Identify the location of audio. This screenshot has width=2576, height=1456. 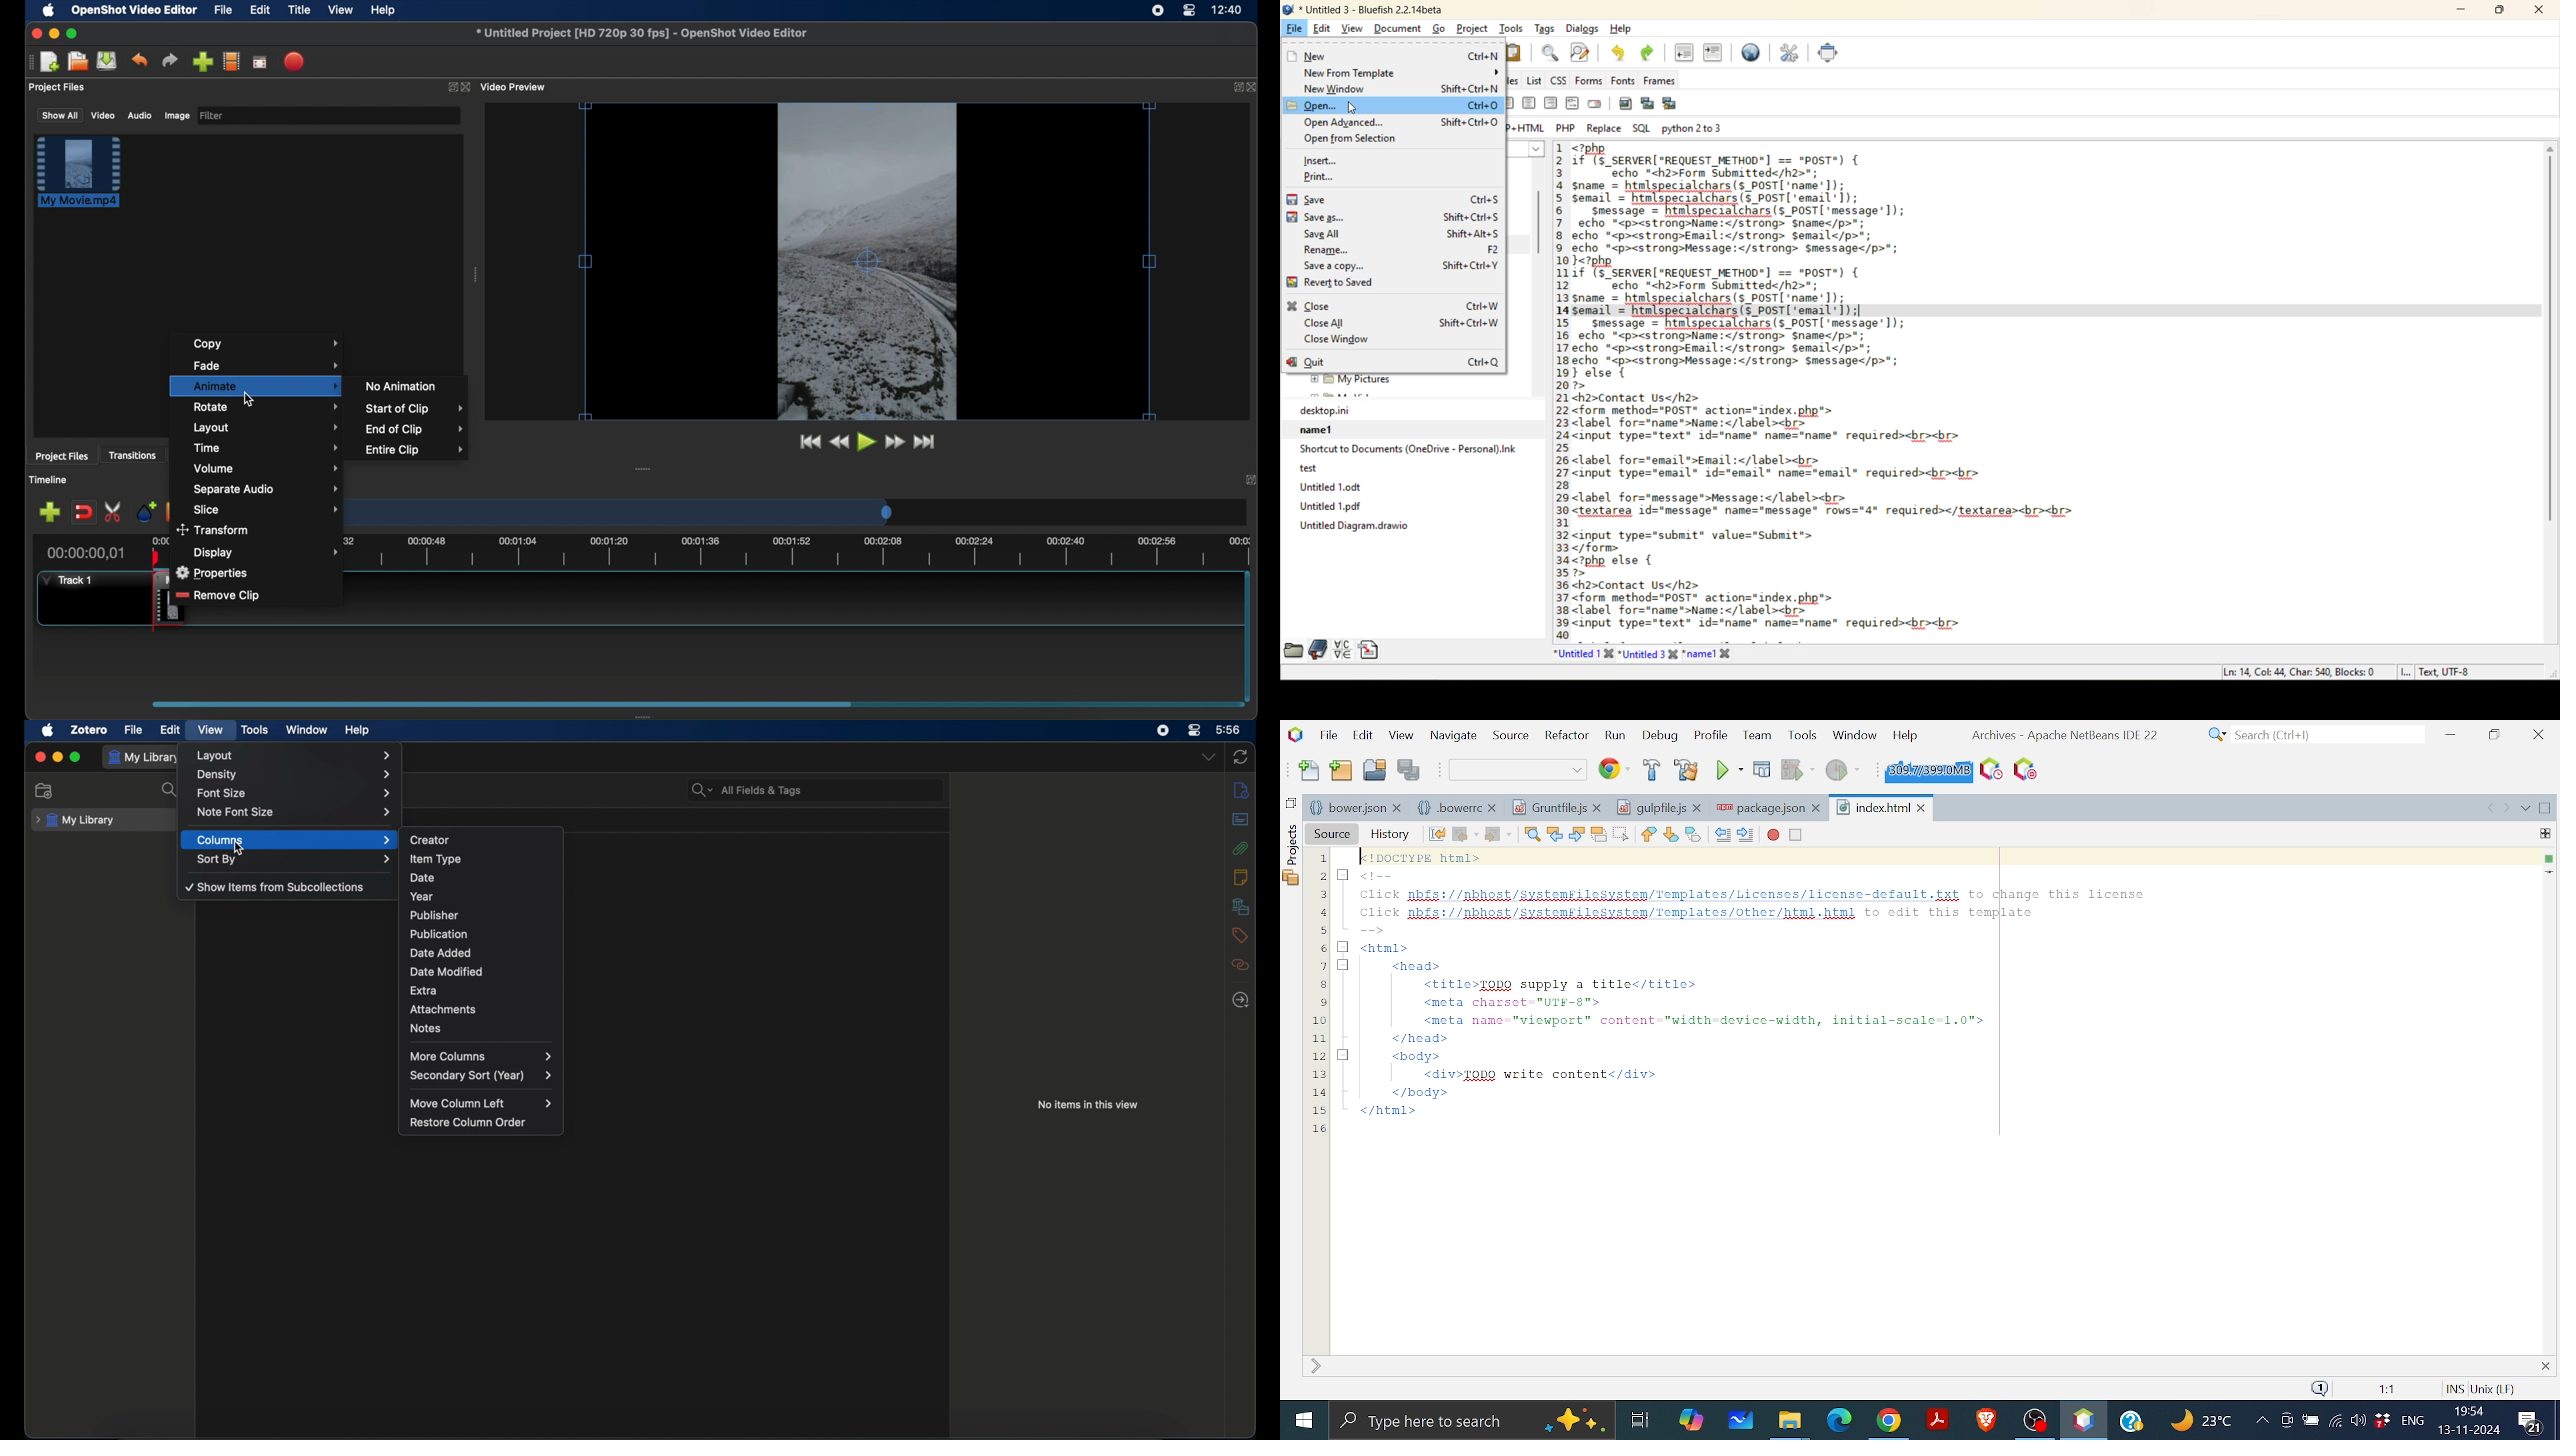
(139, 116).